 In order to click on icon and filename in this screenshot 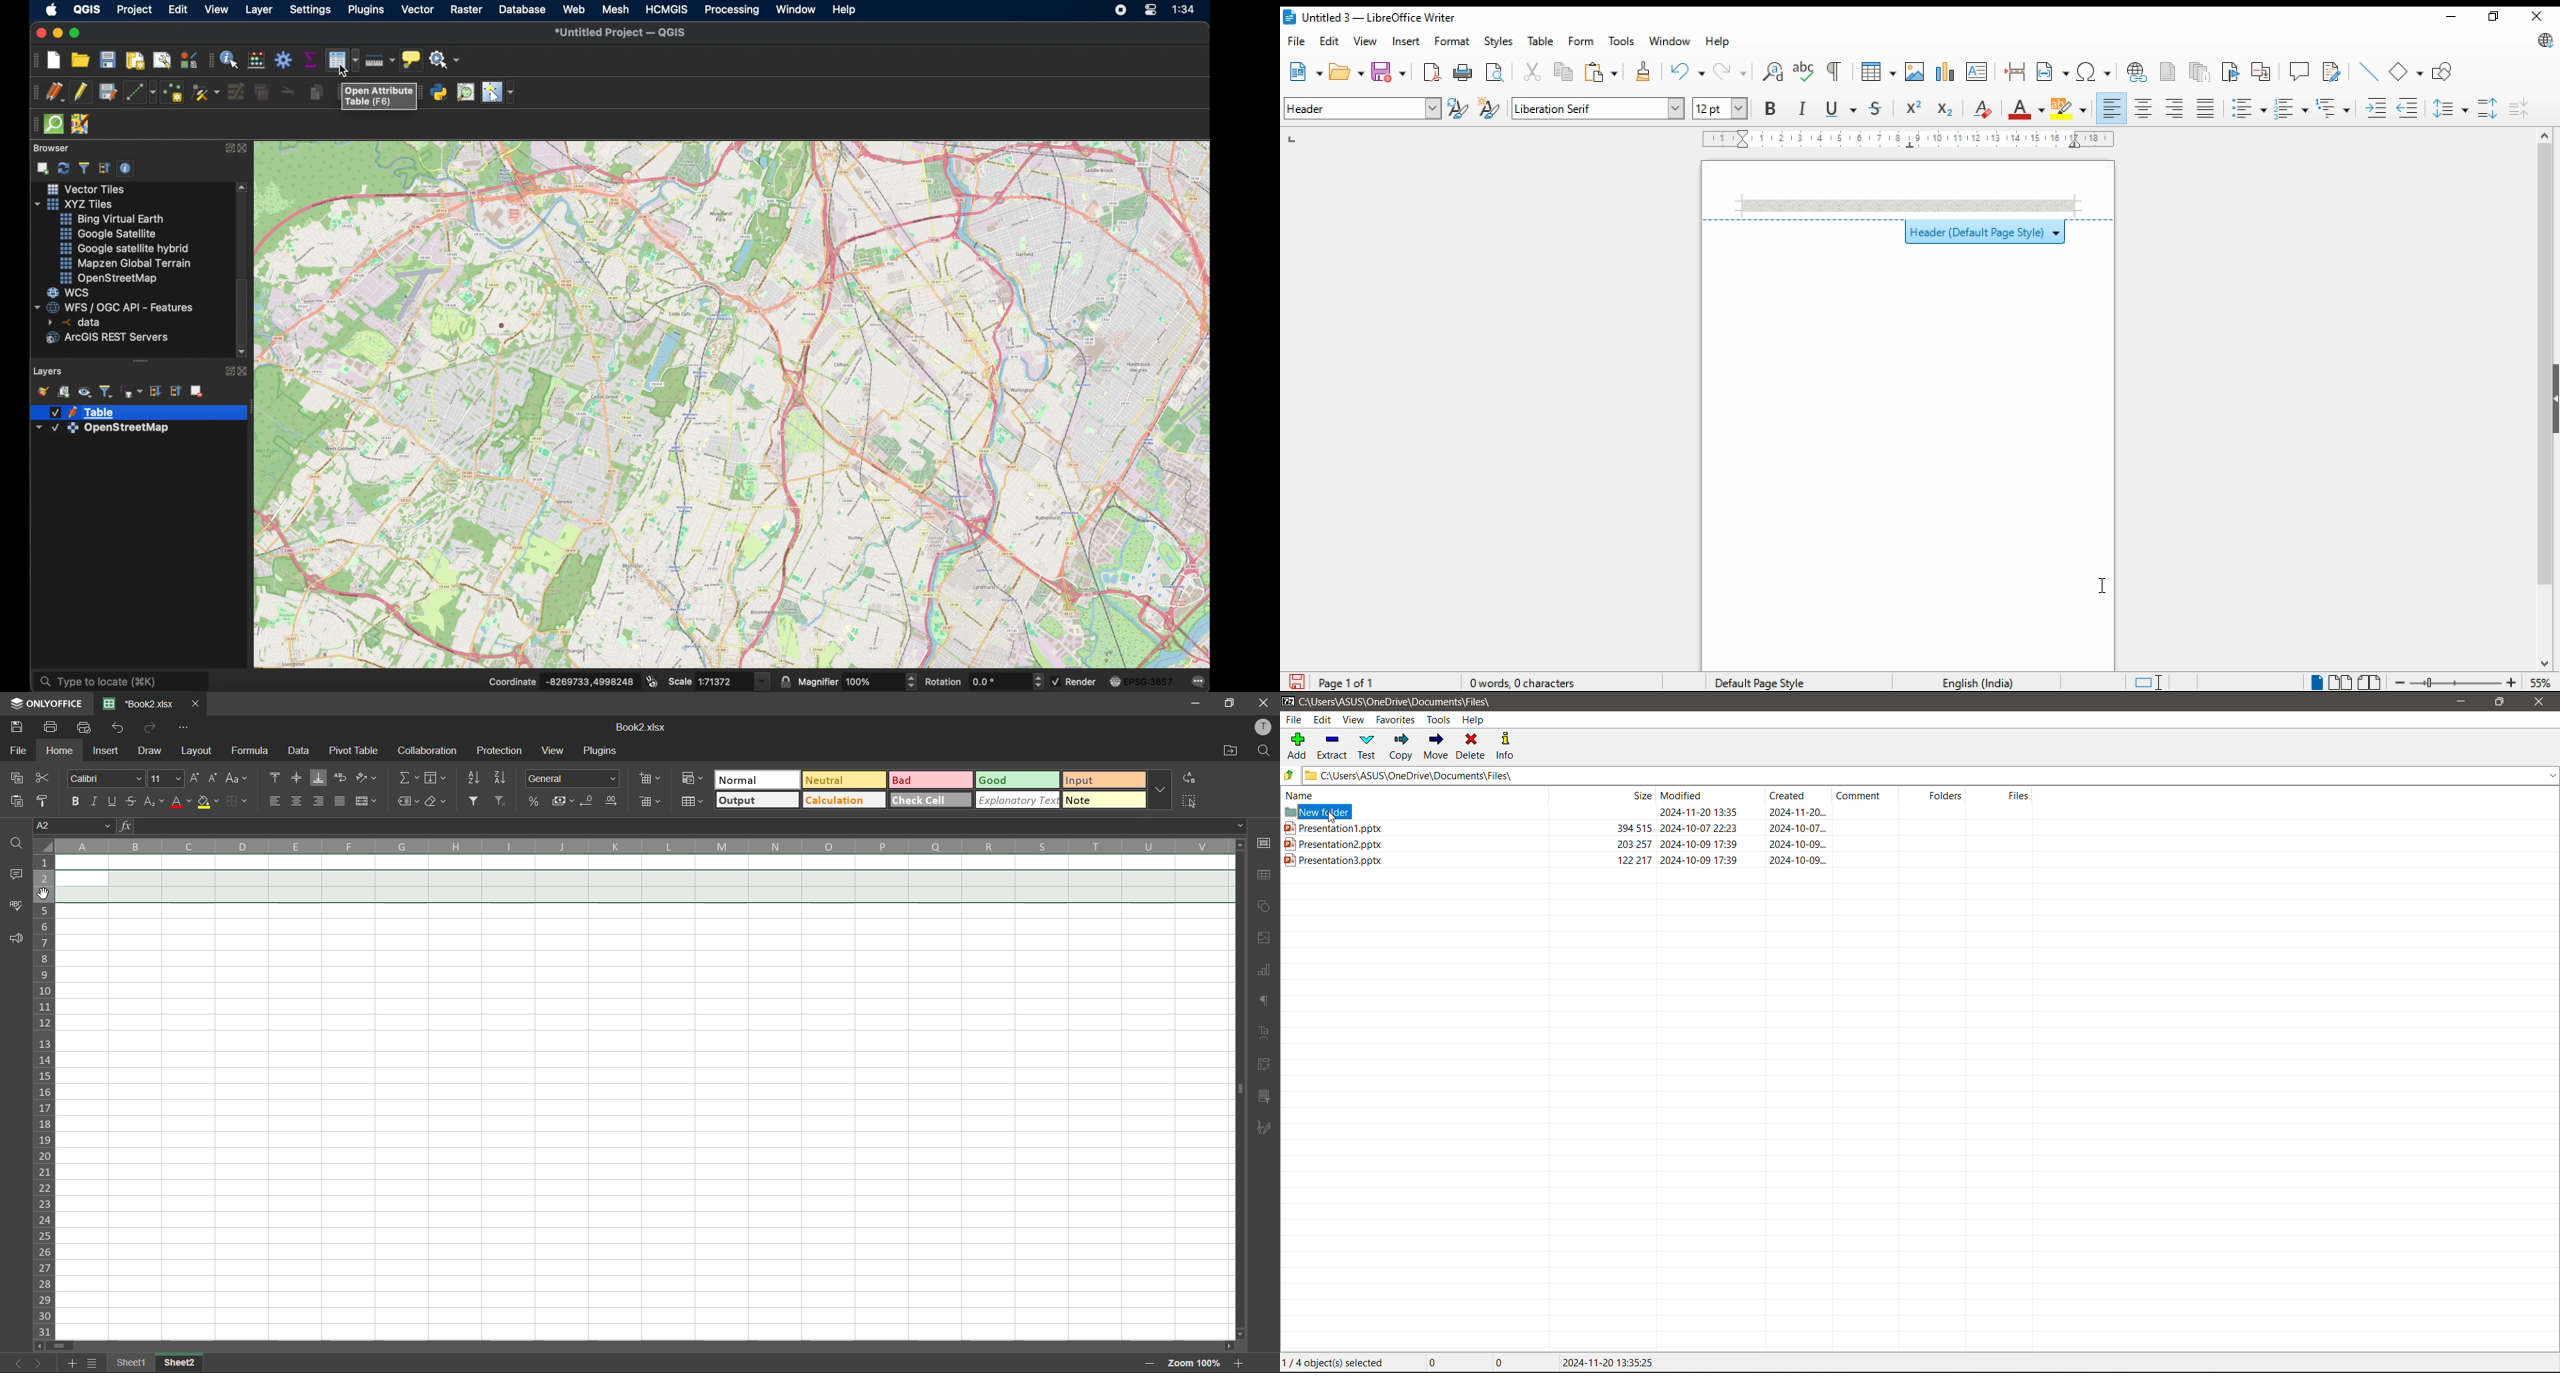, I will do `click(1371, 19)`.